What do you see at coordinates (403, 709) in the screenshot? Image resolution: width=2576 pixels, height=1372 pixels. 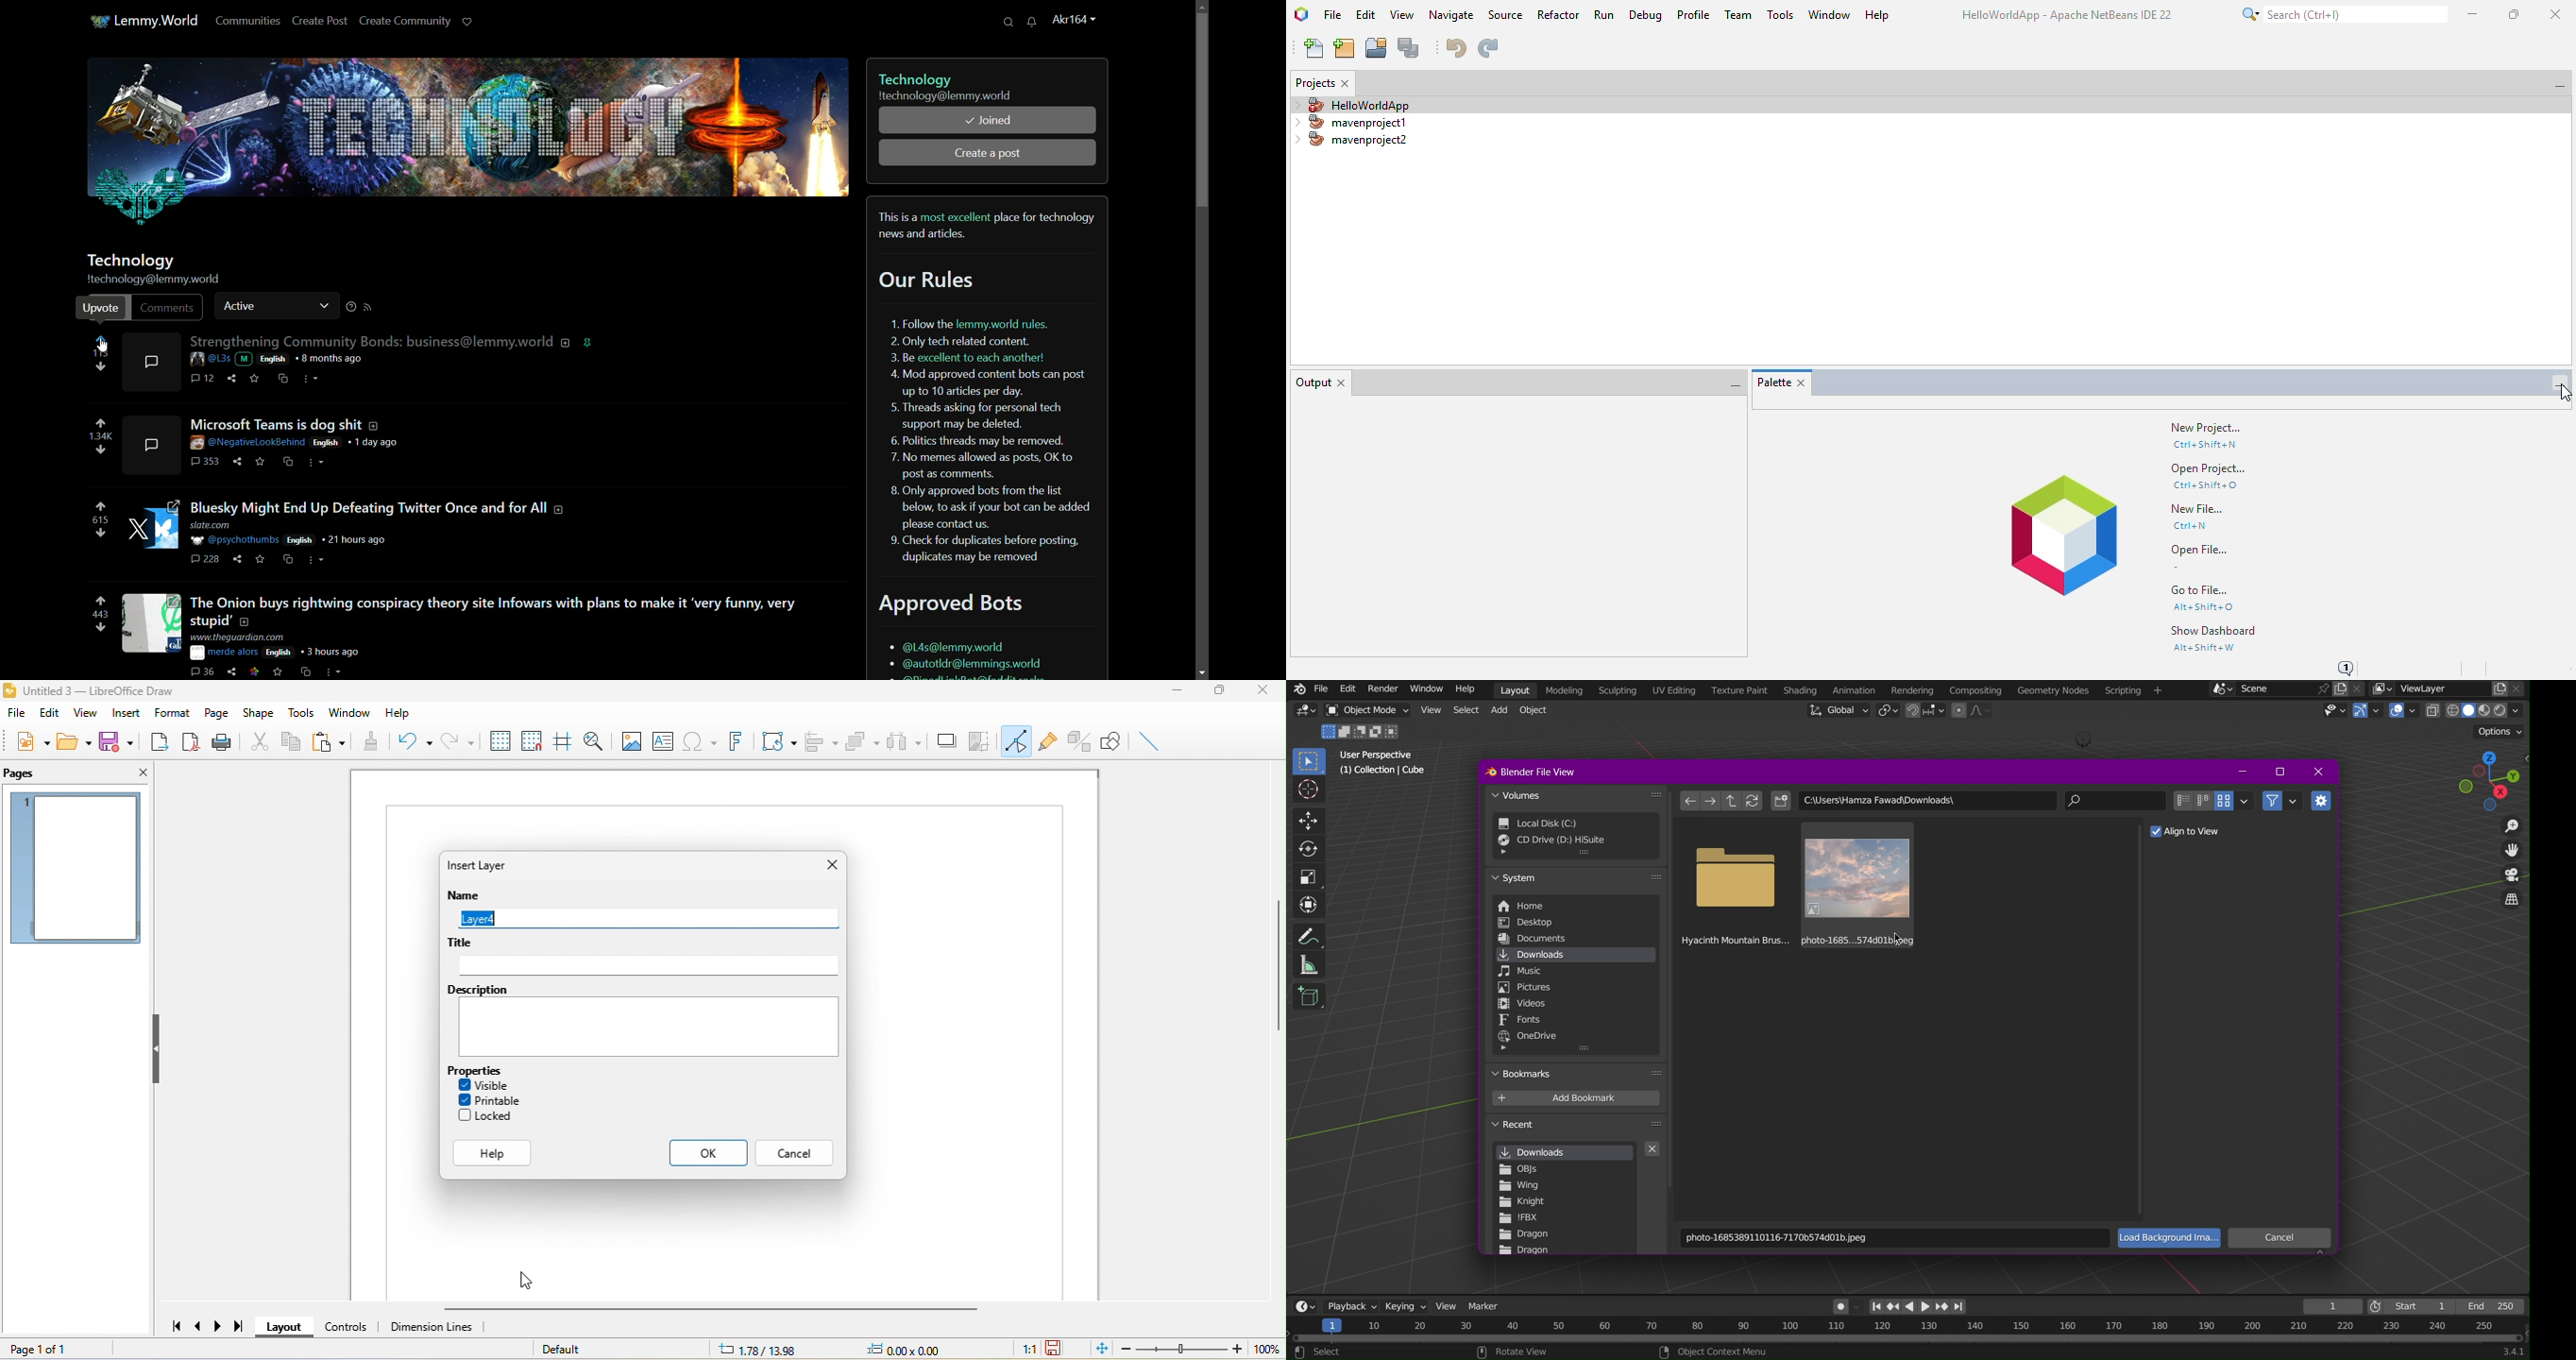 I see `help` at bounding box center [403, 709].